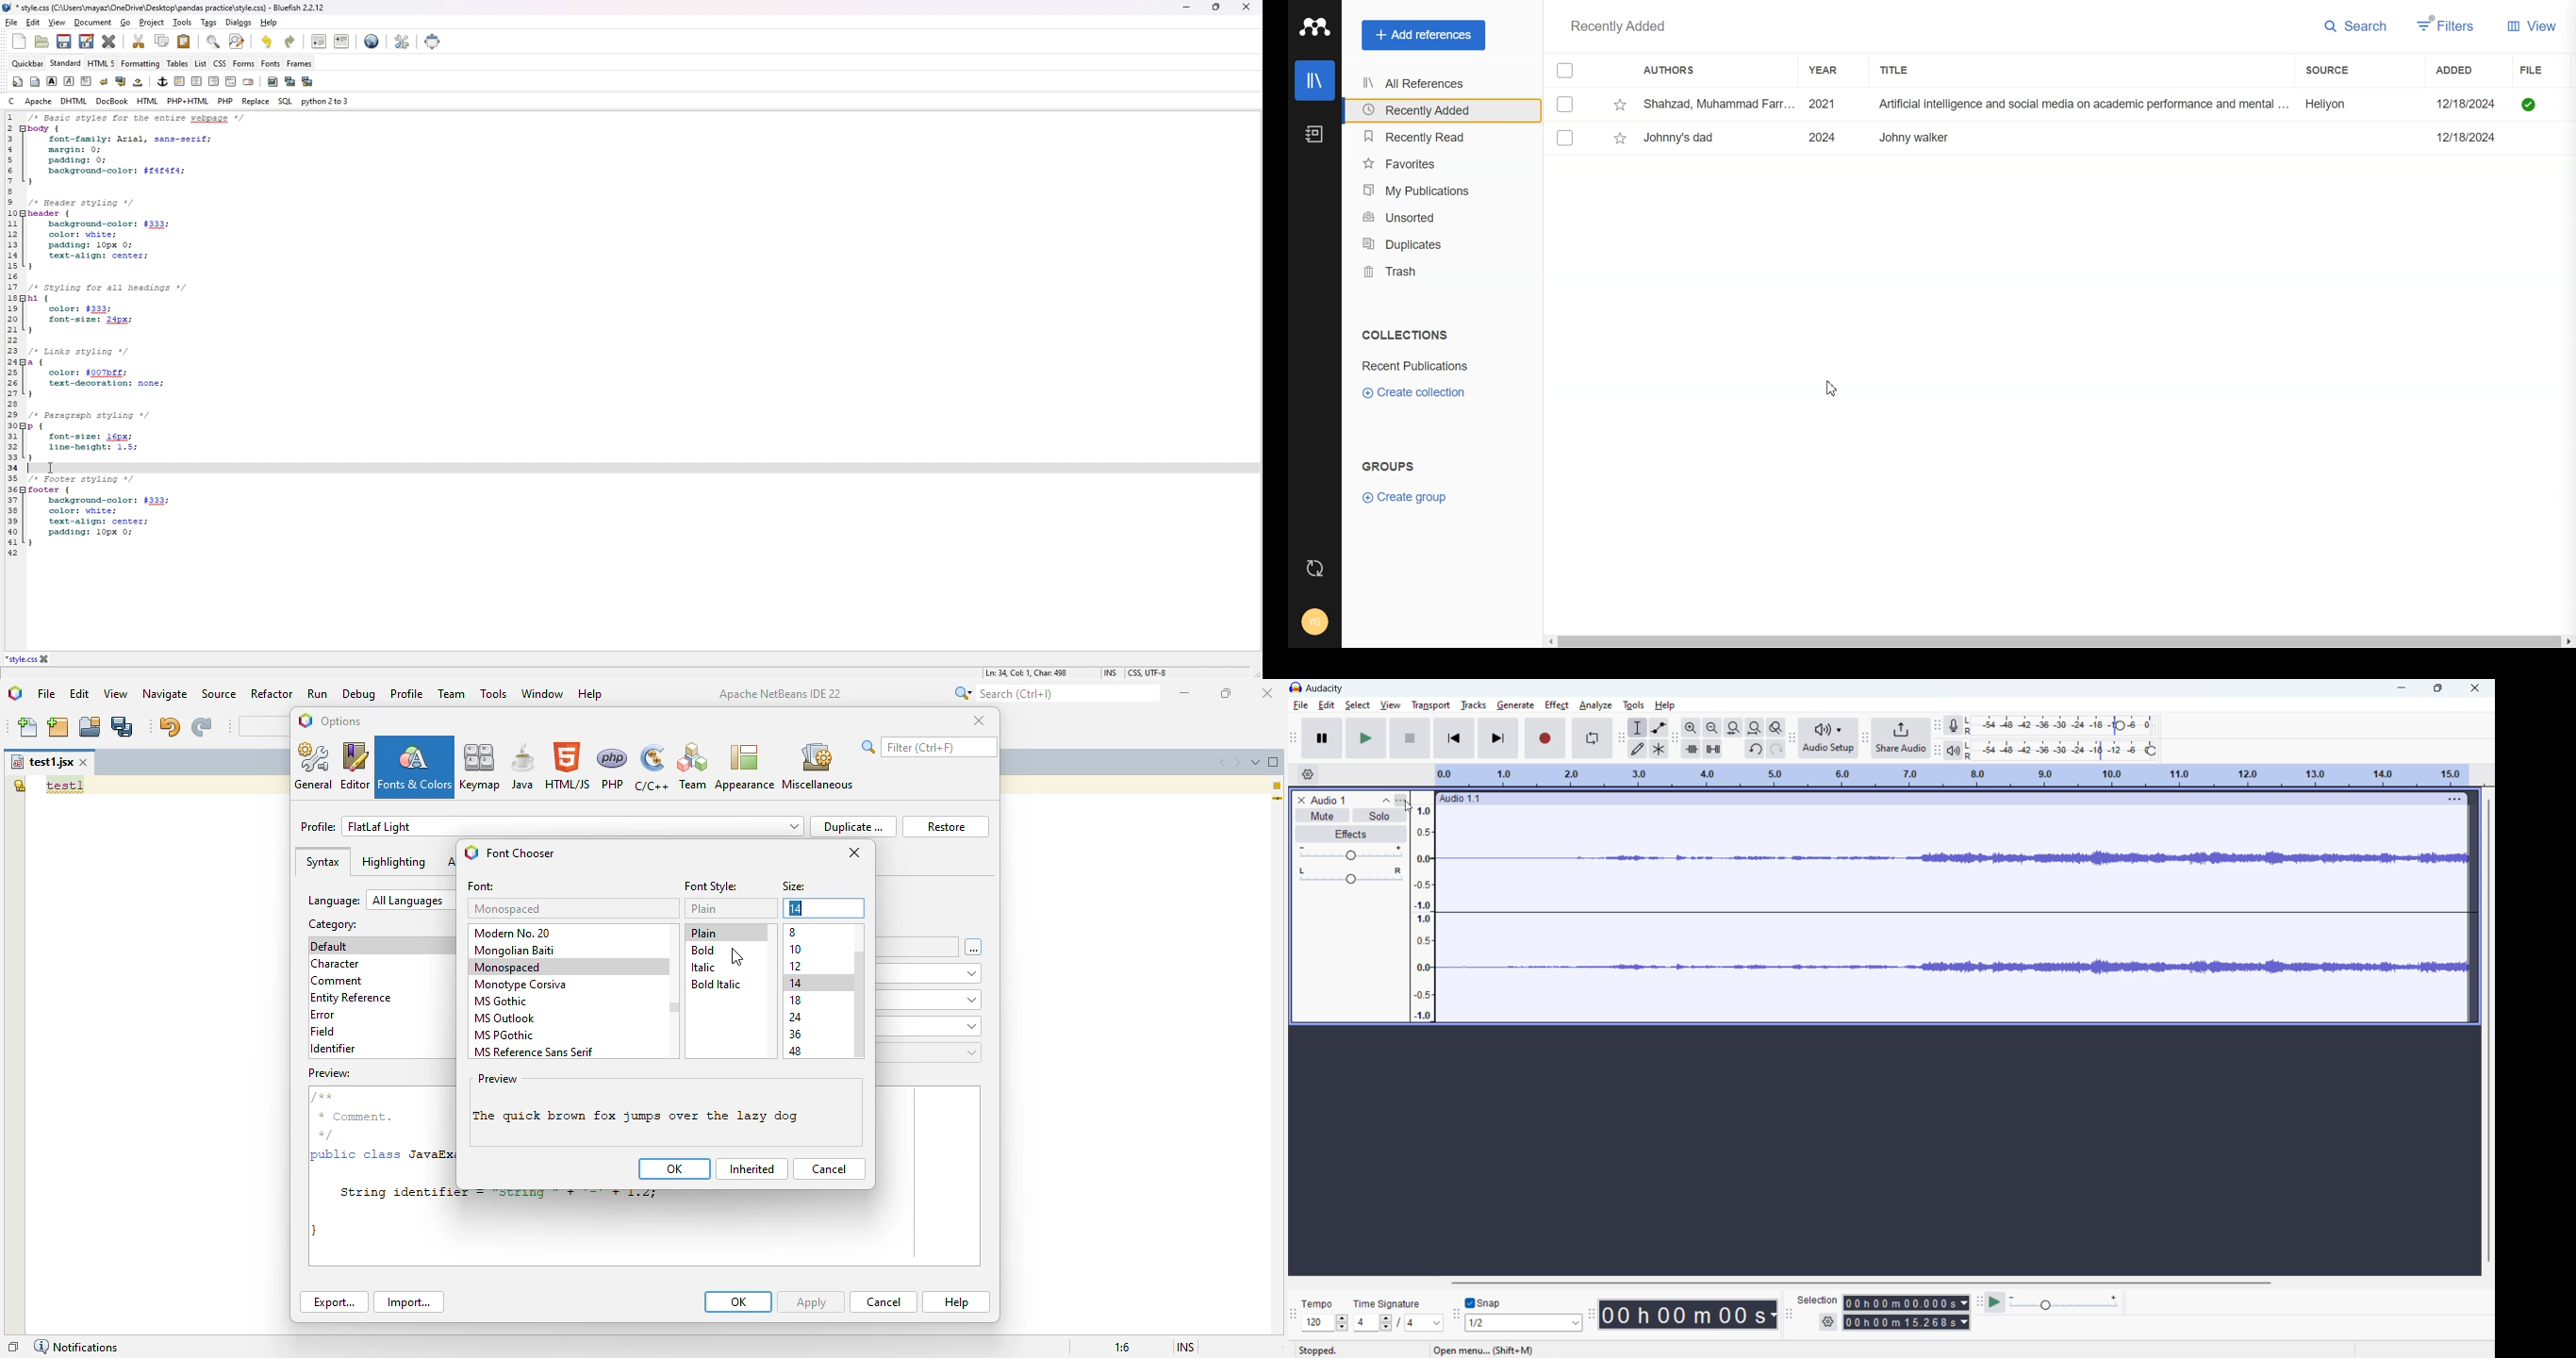  I want to click on minimize, so click(1187, 7).